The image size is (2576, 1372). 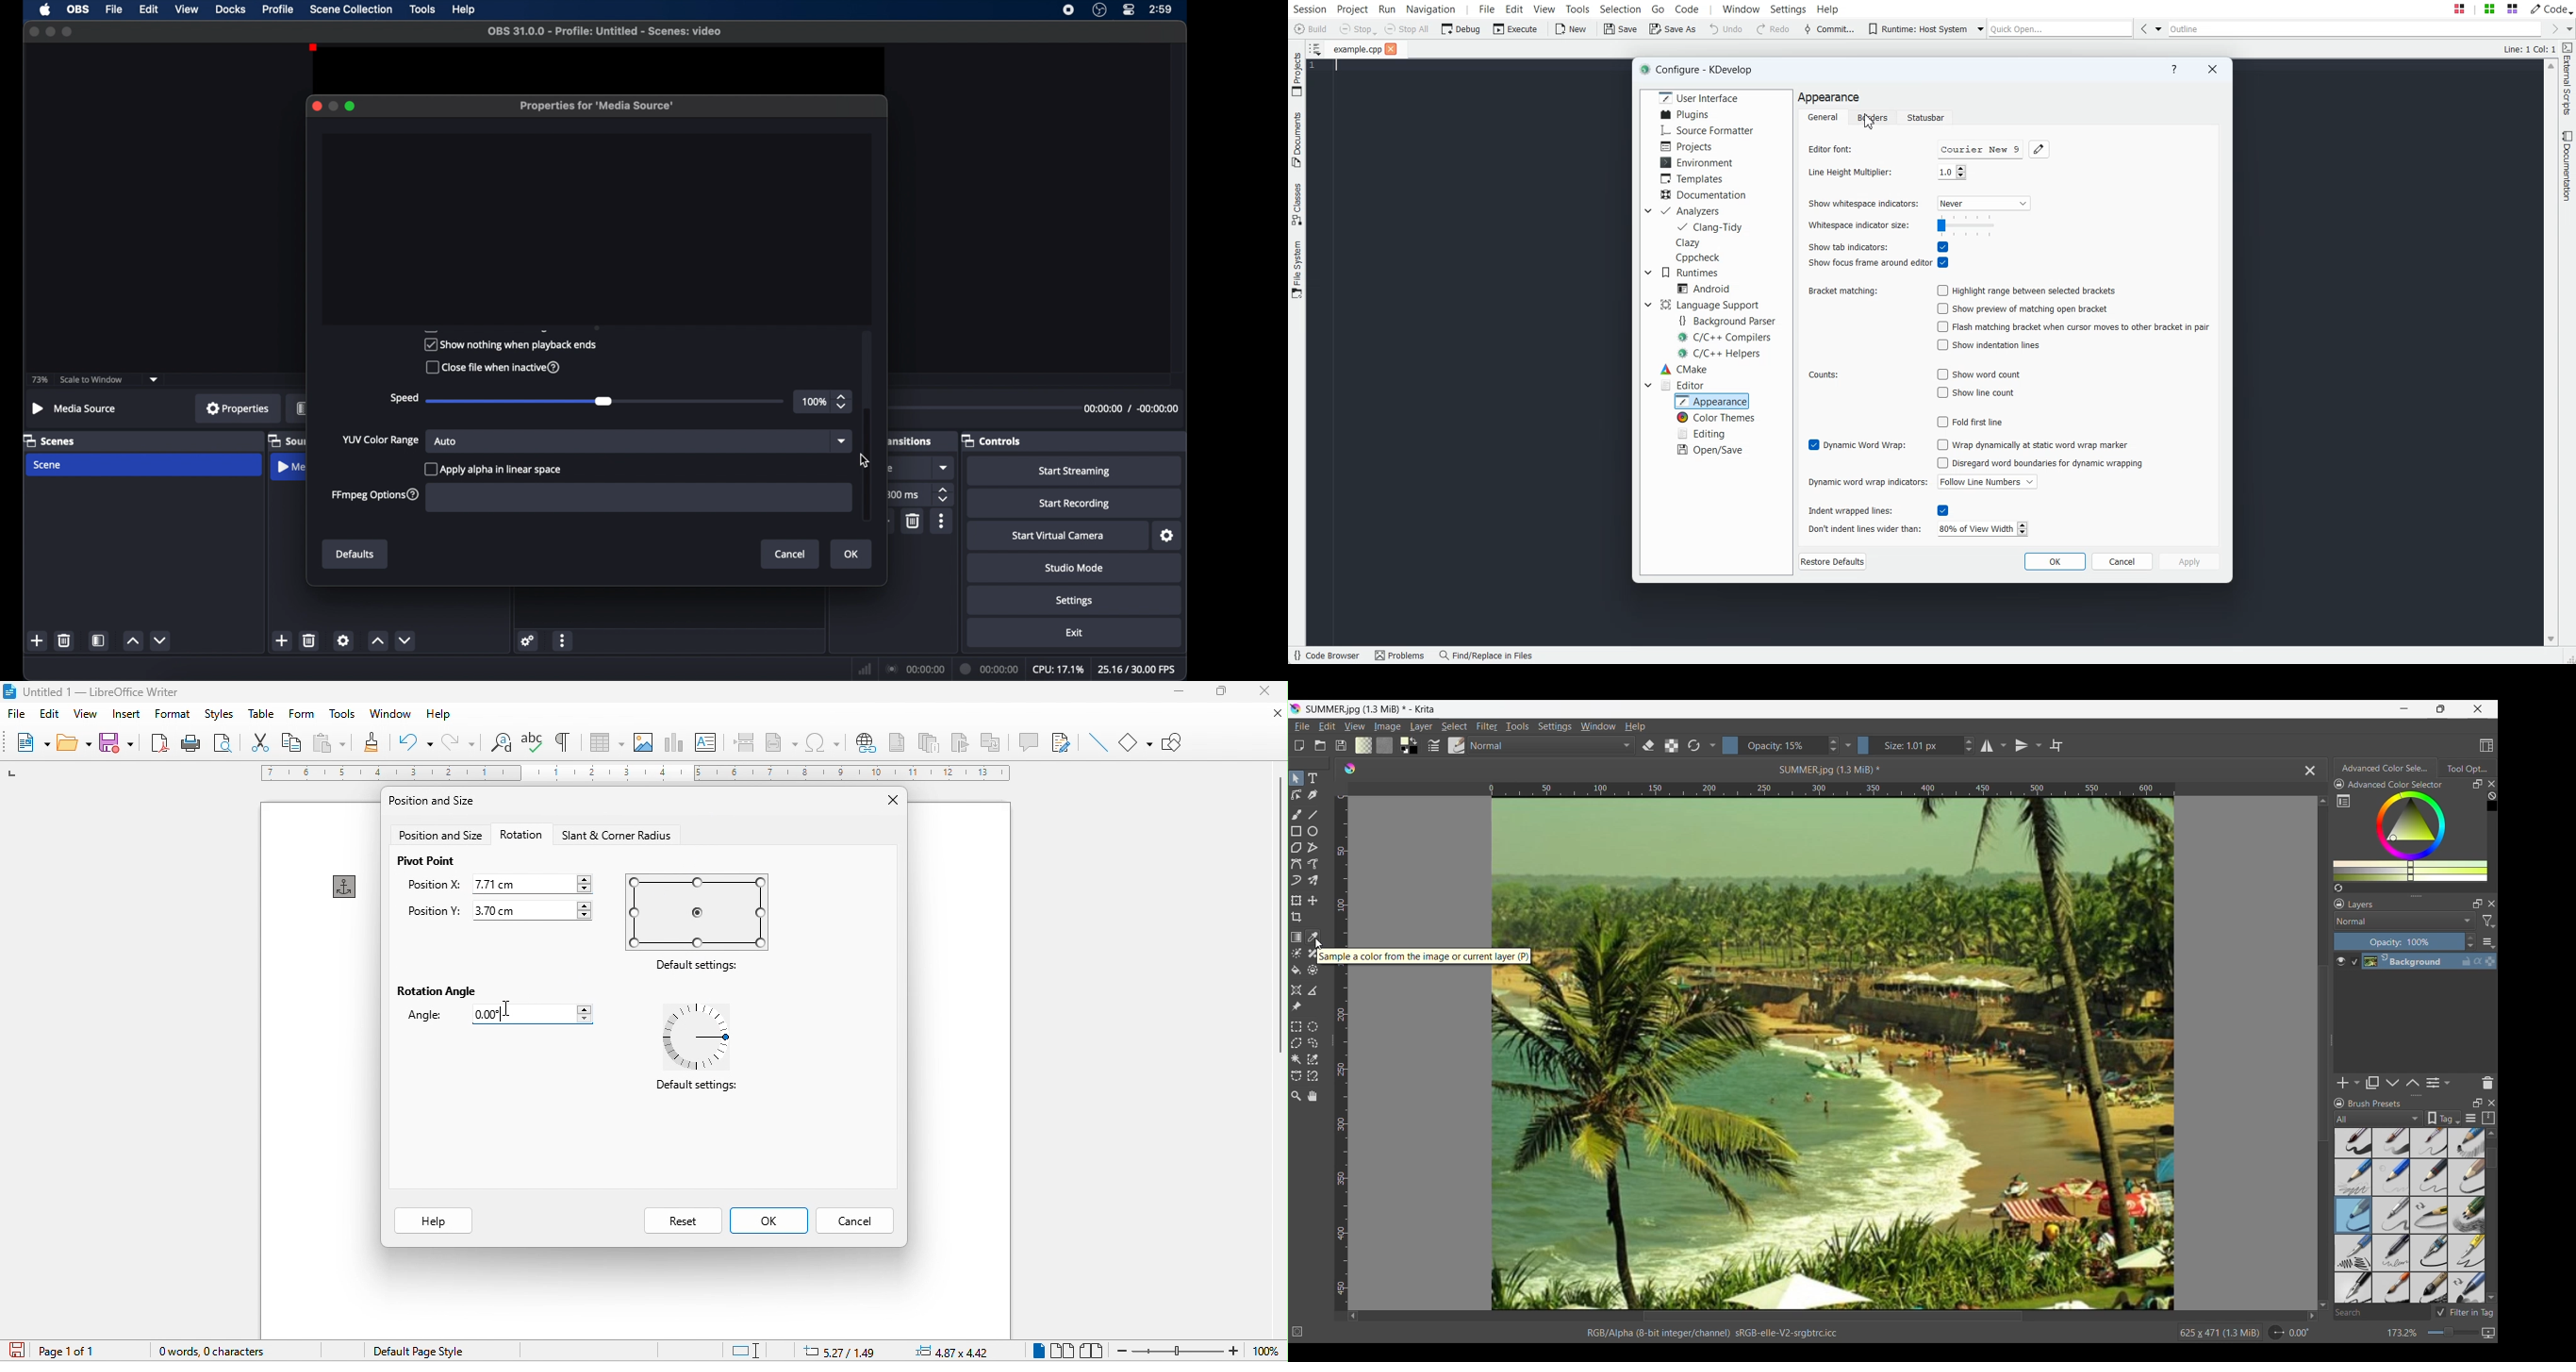 I want to click on delete, so click(x=309, y=641).